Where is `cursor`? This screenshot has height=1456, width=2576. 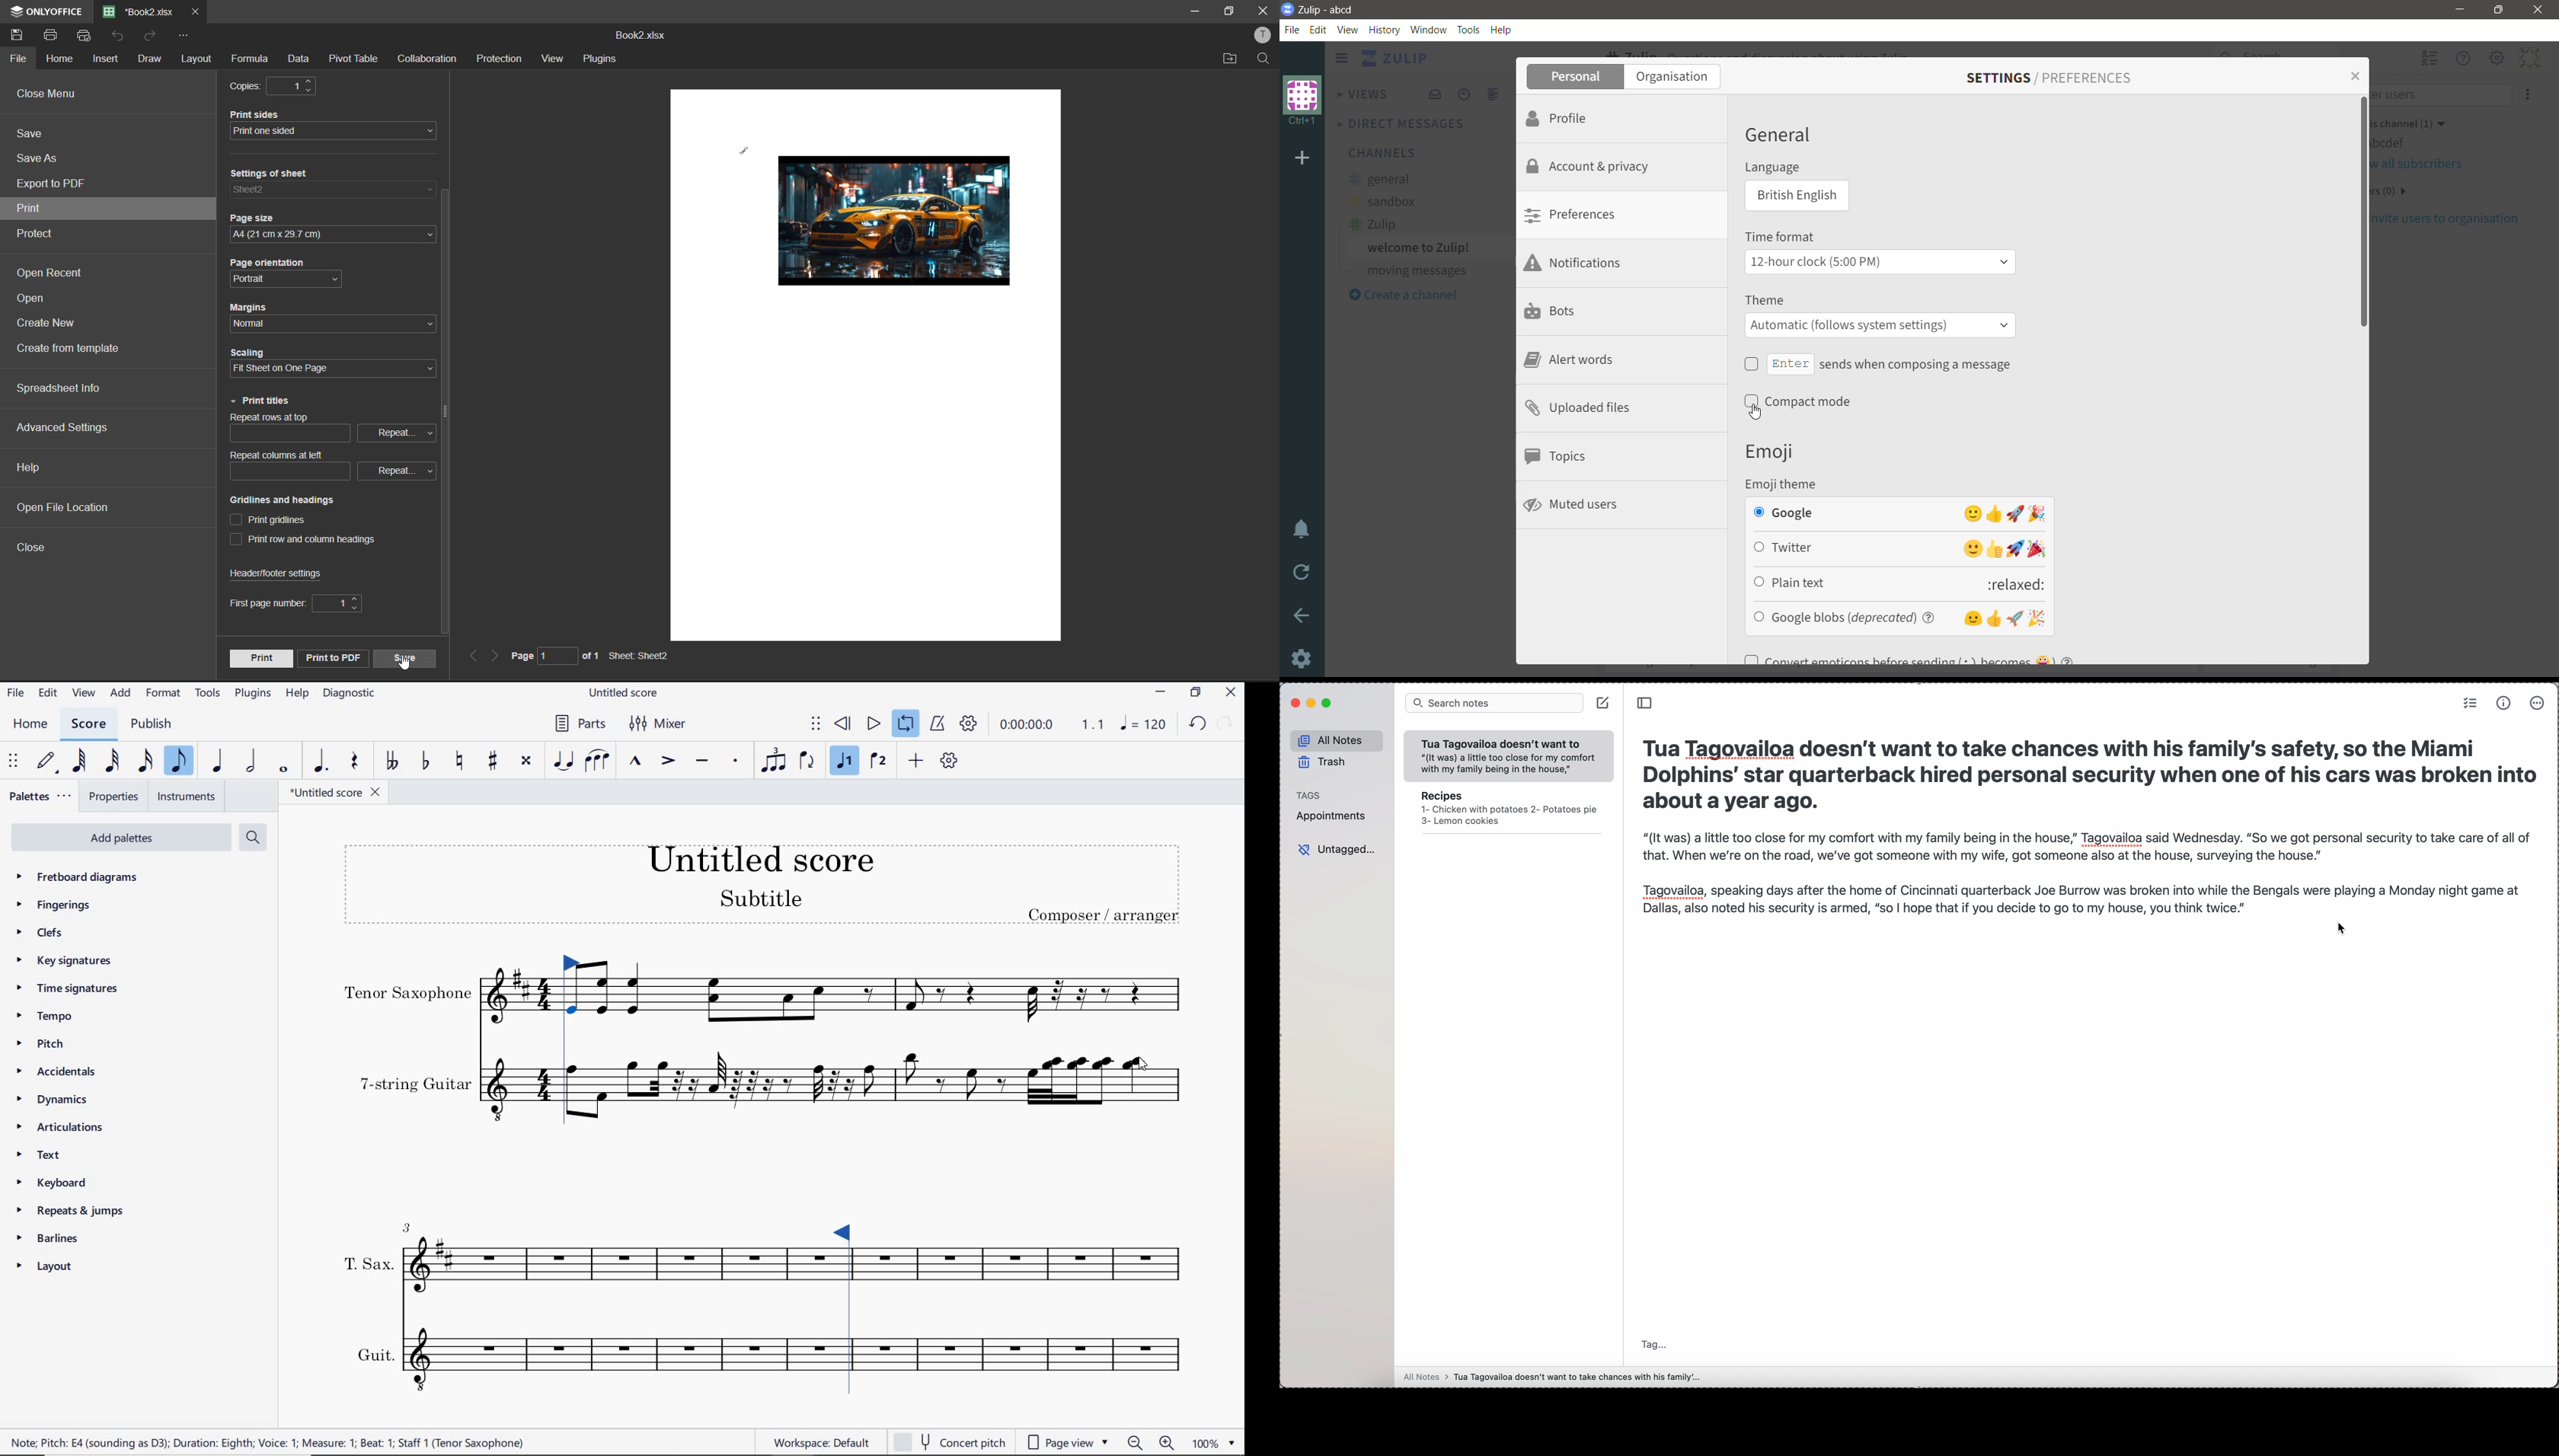 cursor is located at coordinates (1144, 1068).